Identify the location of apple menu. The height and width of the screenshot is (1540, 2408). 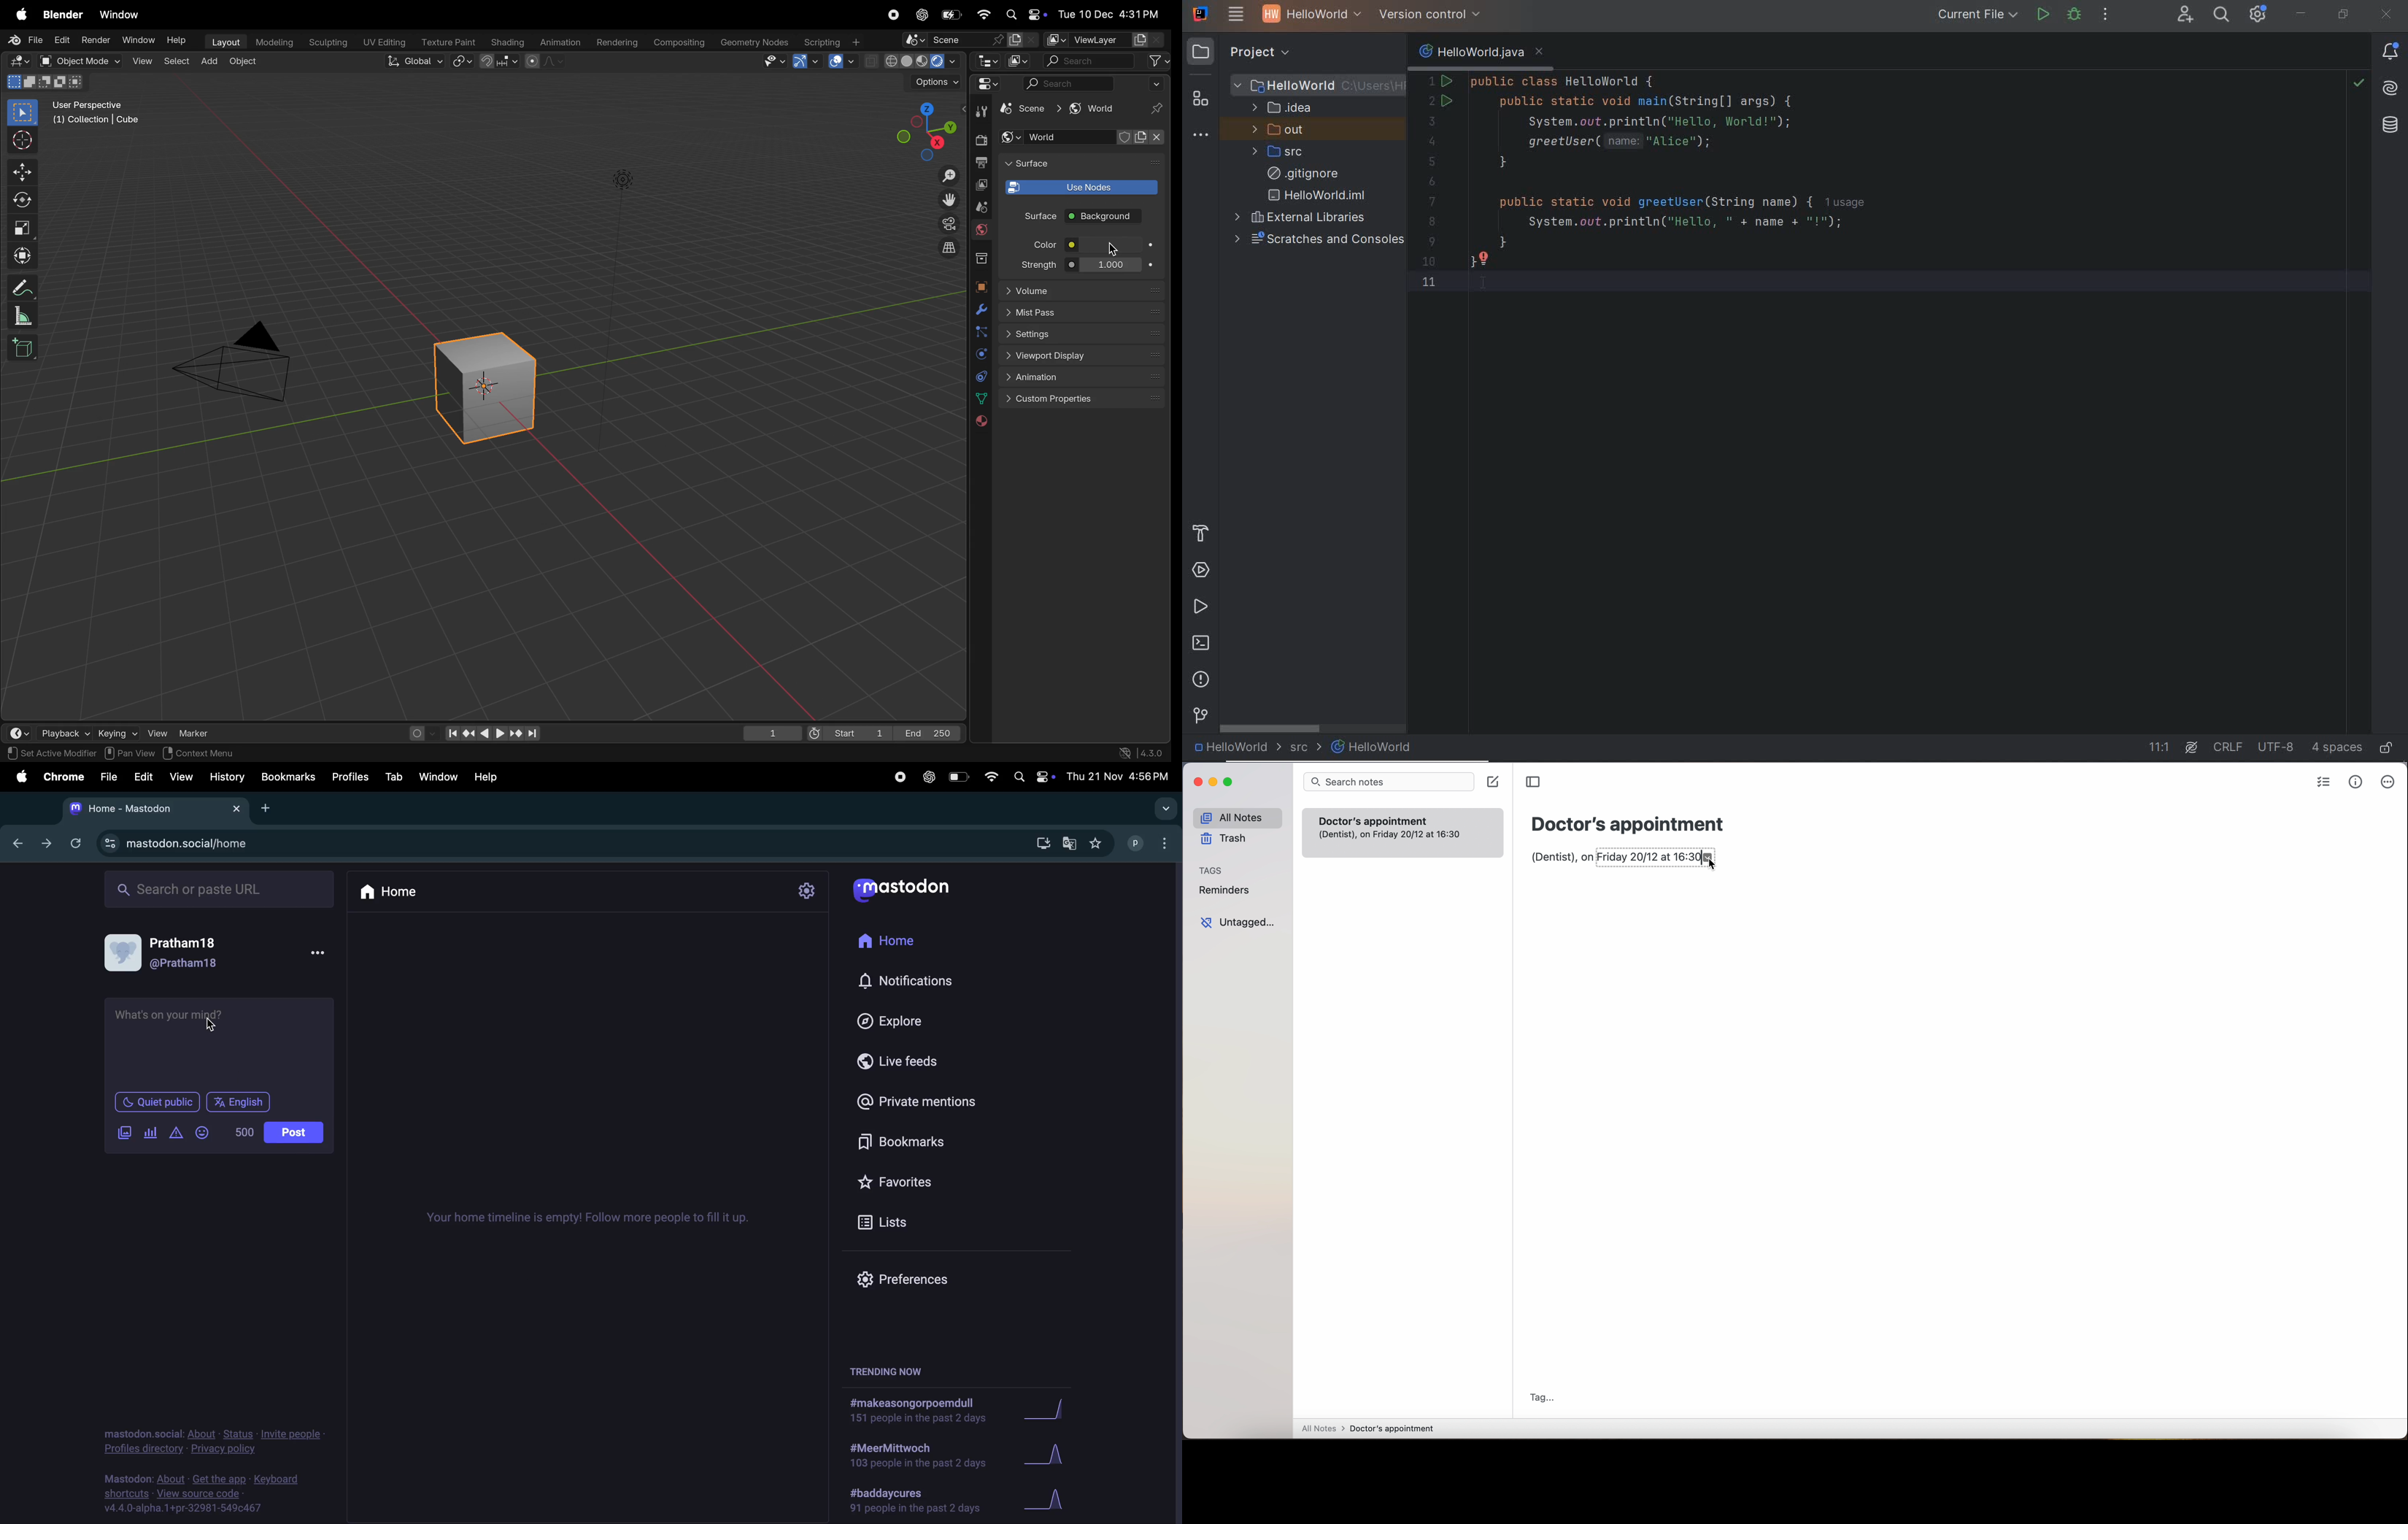
(16, 776).